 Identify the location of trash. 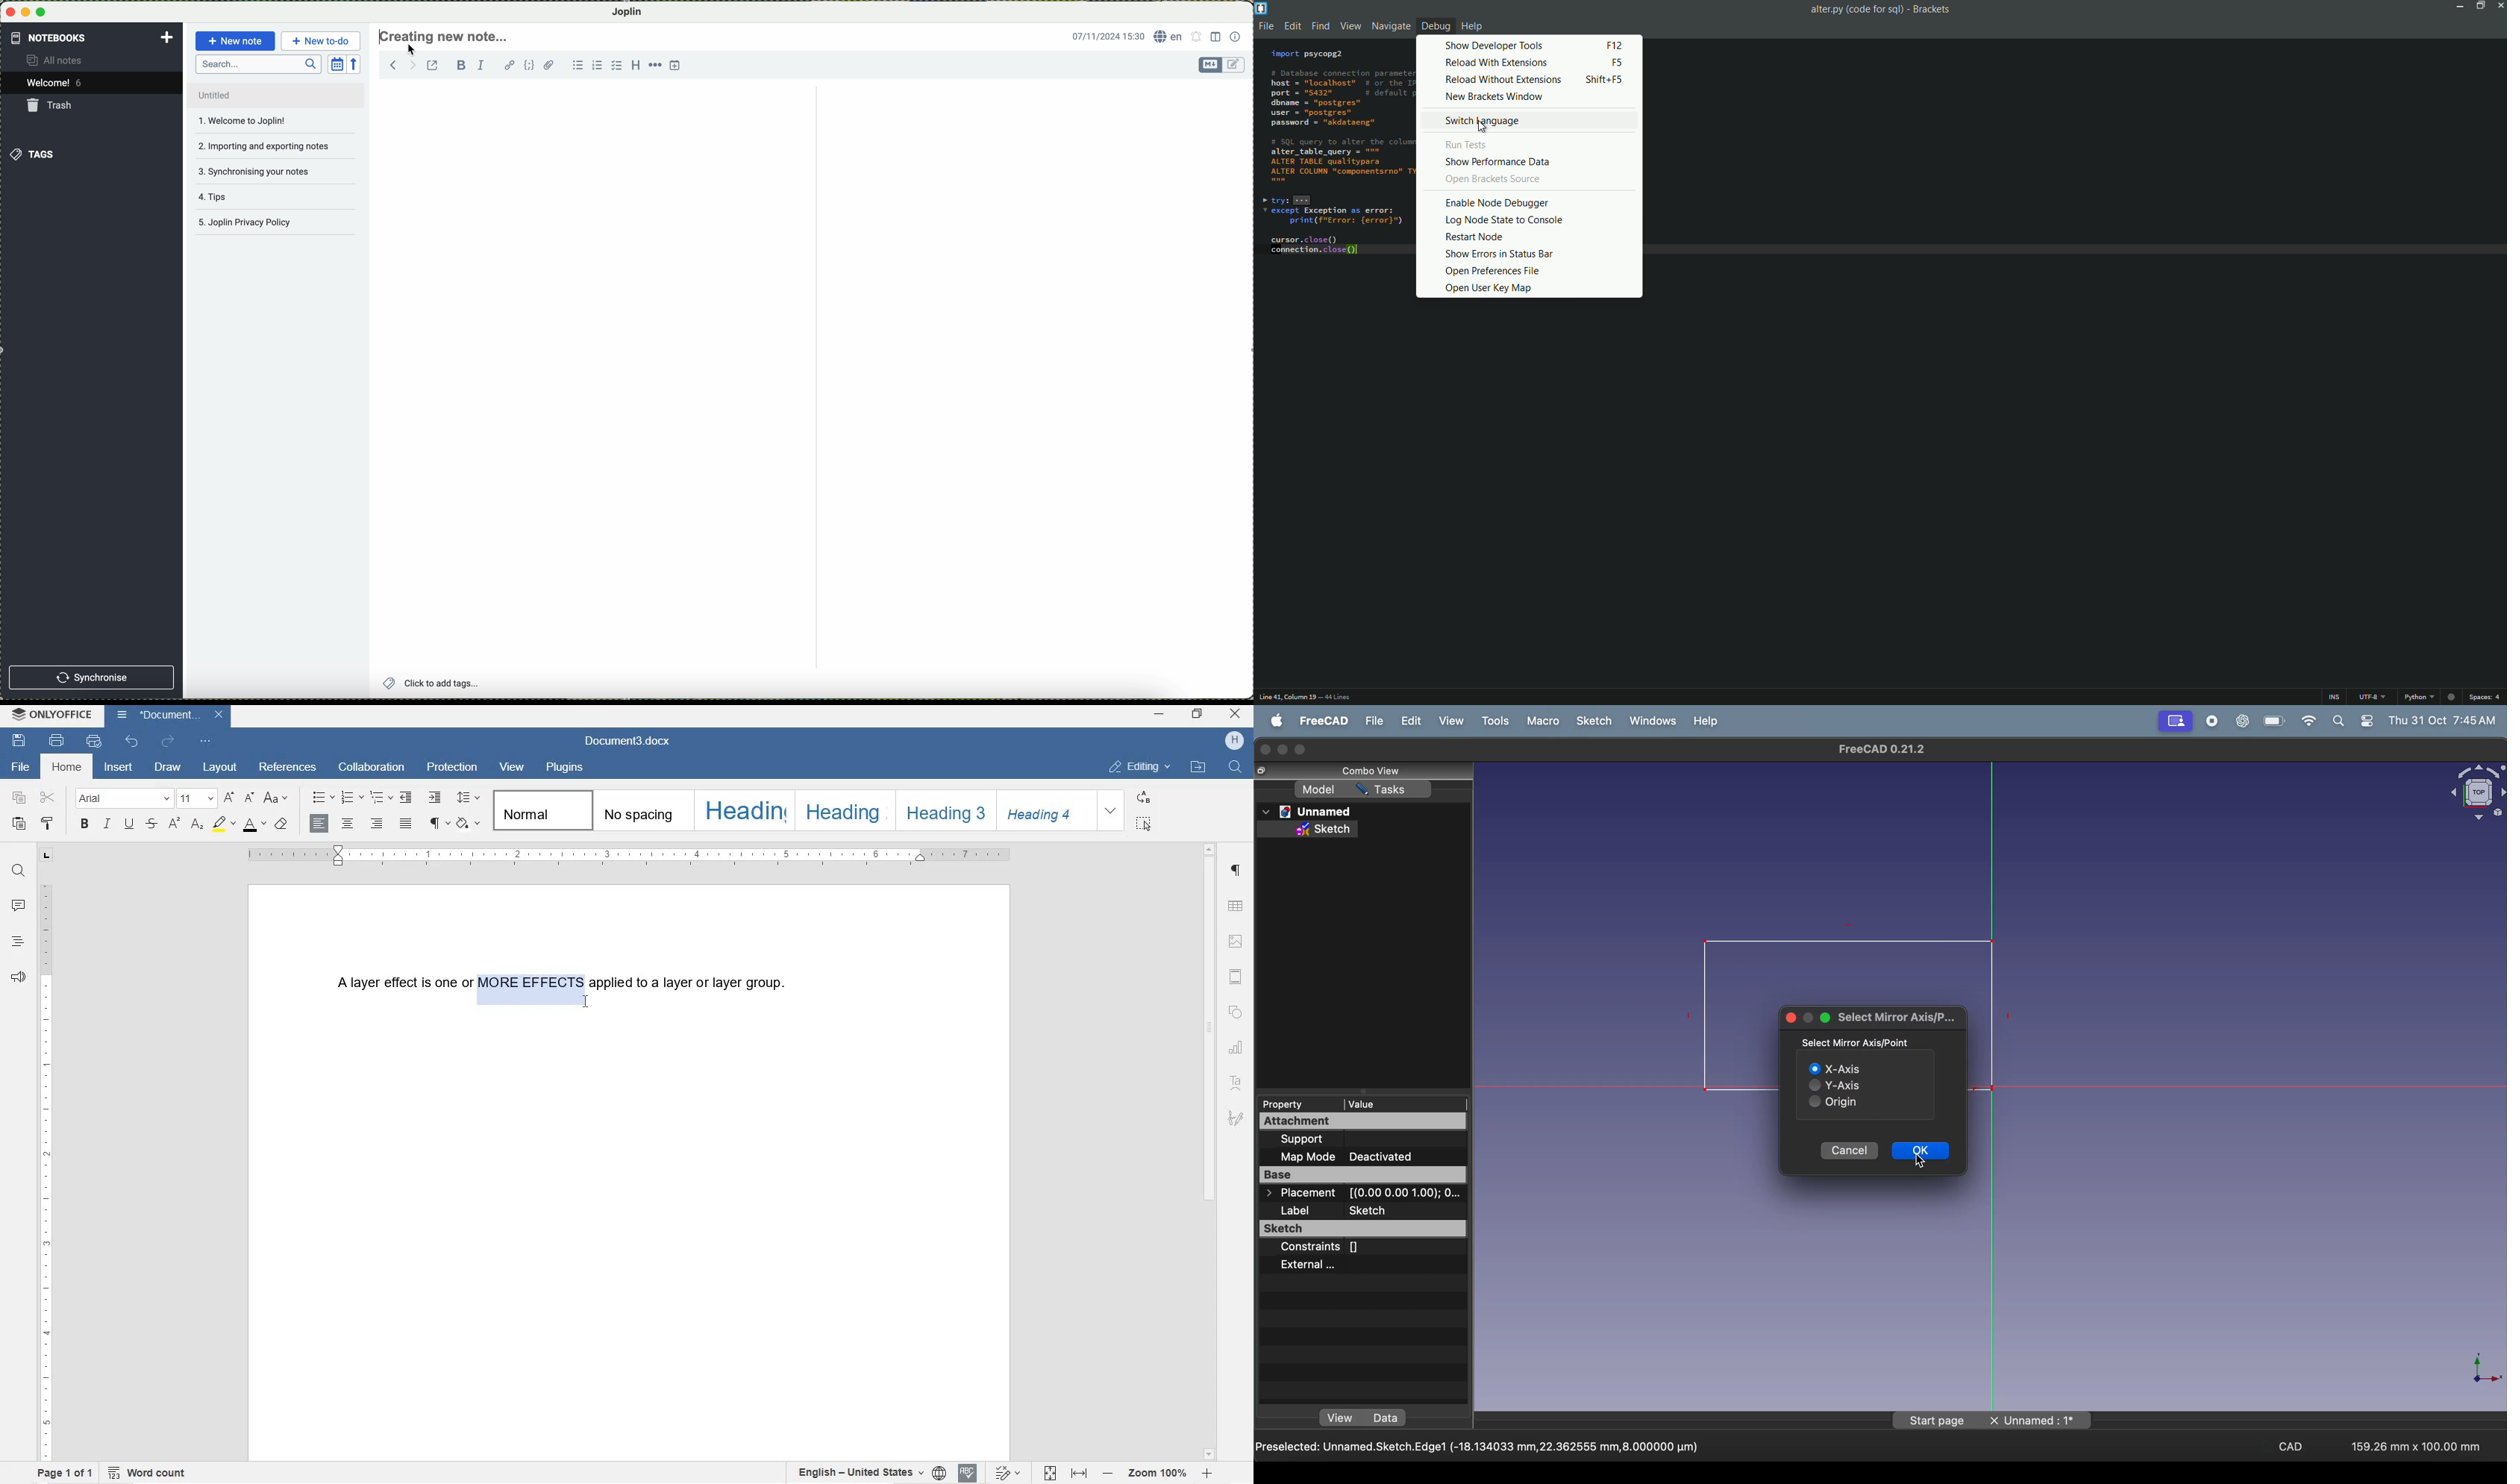
(51, 105).